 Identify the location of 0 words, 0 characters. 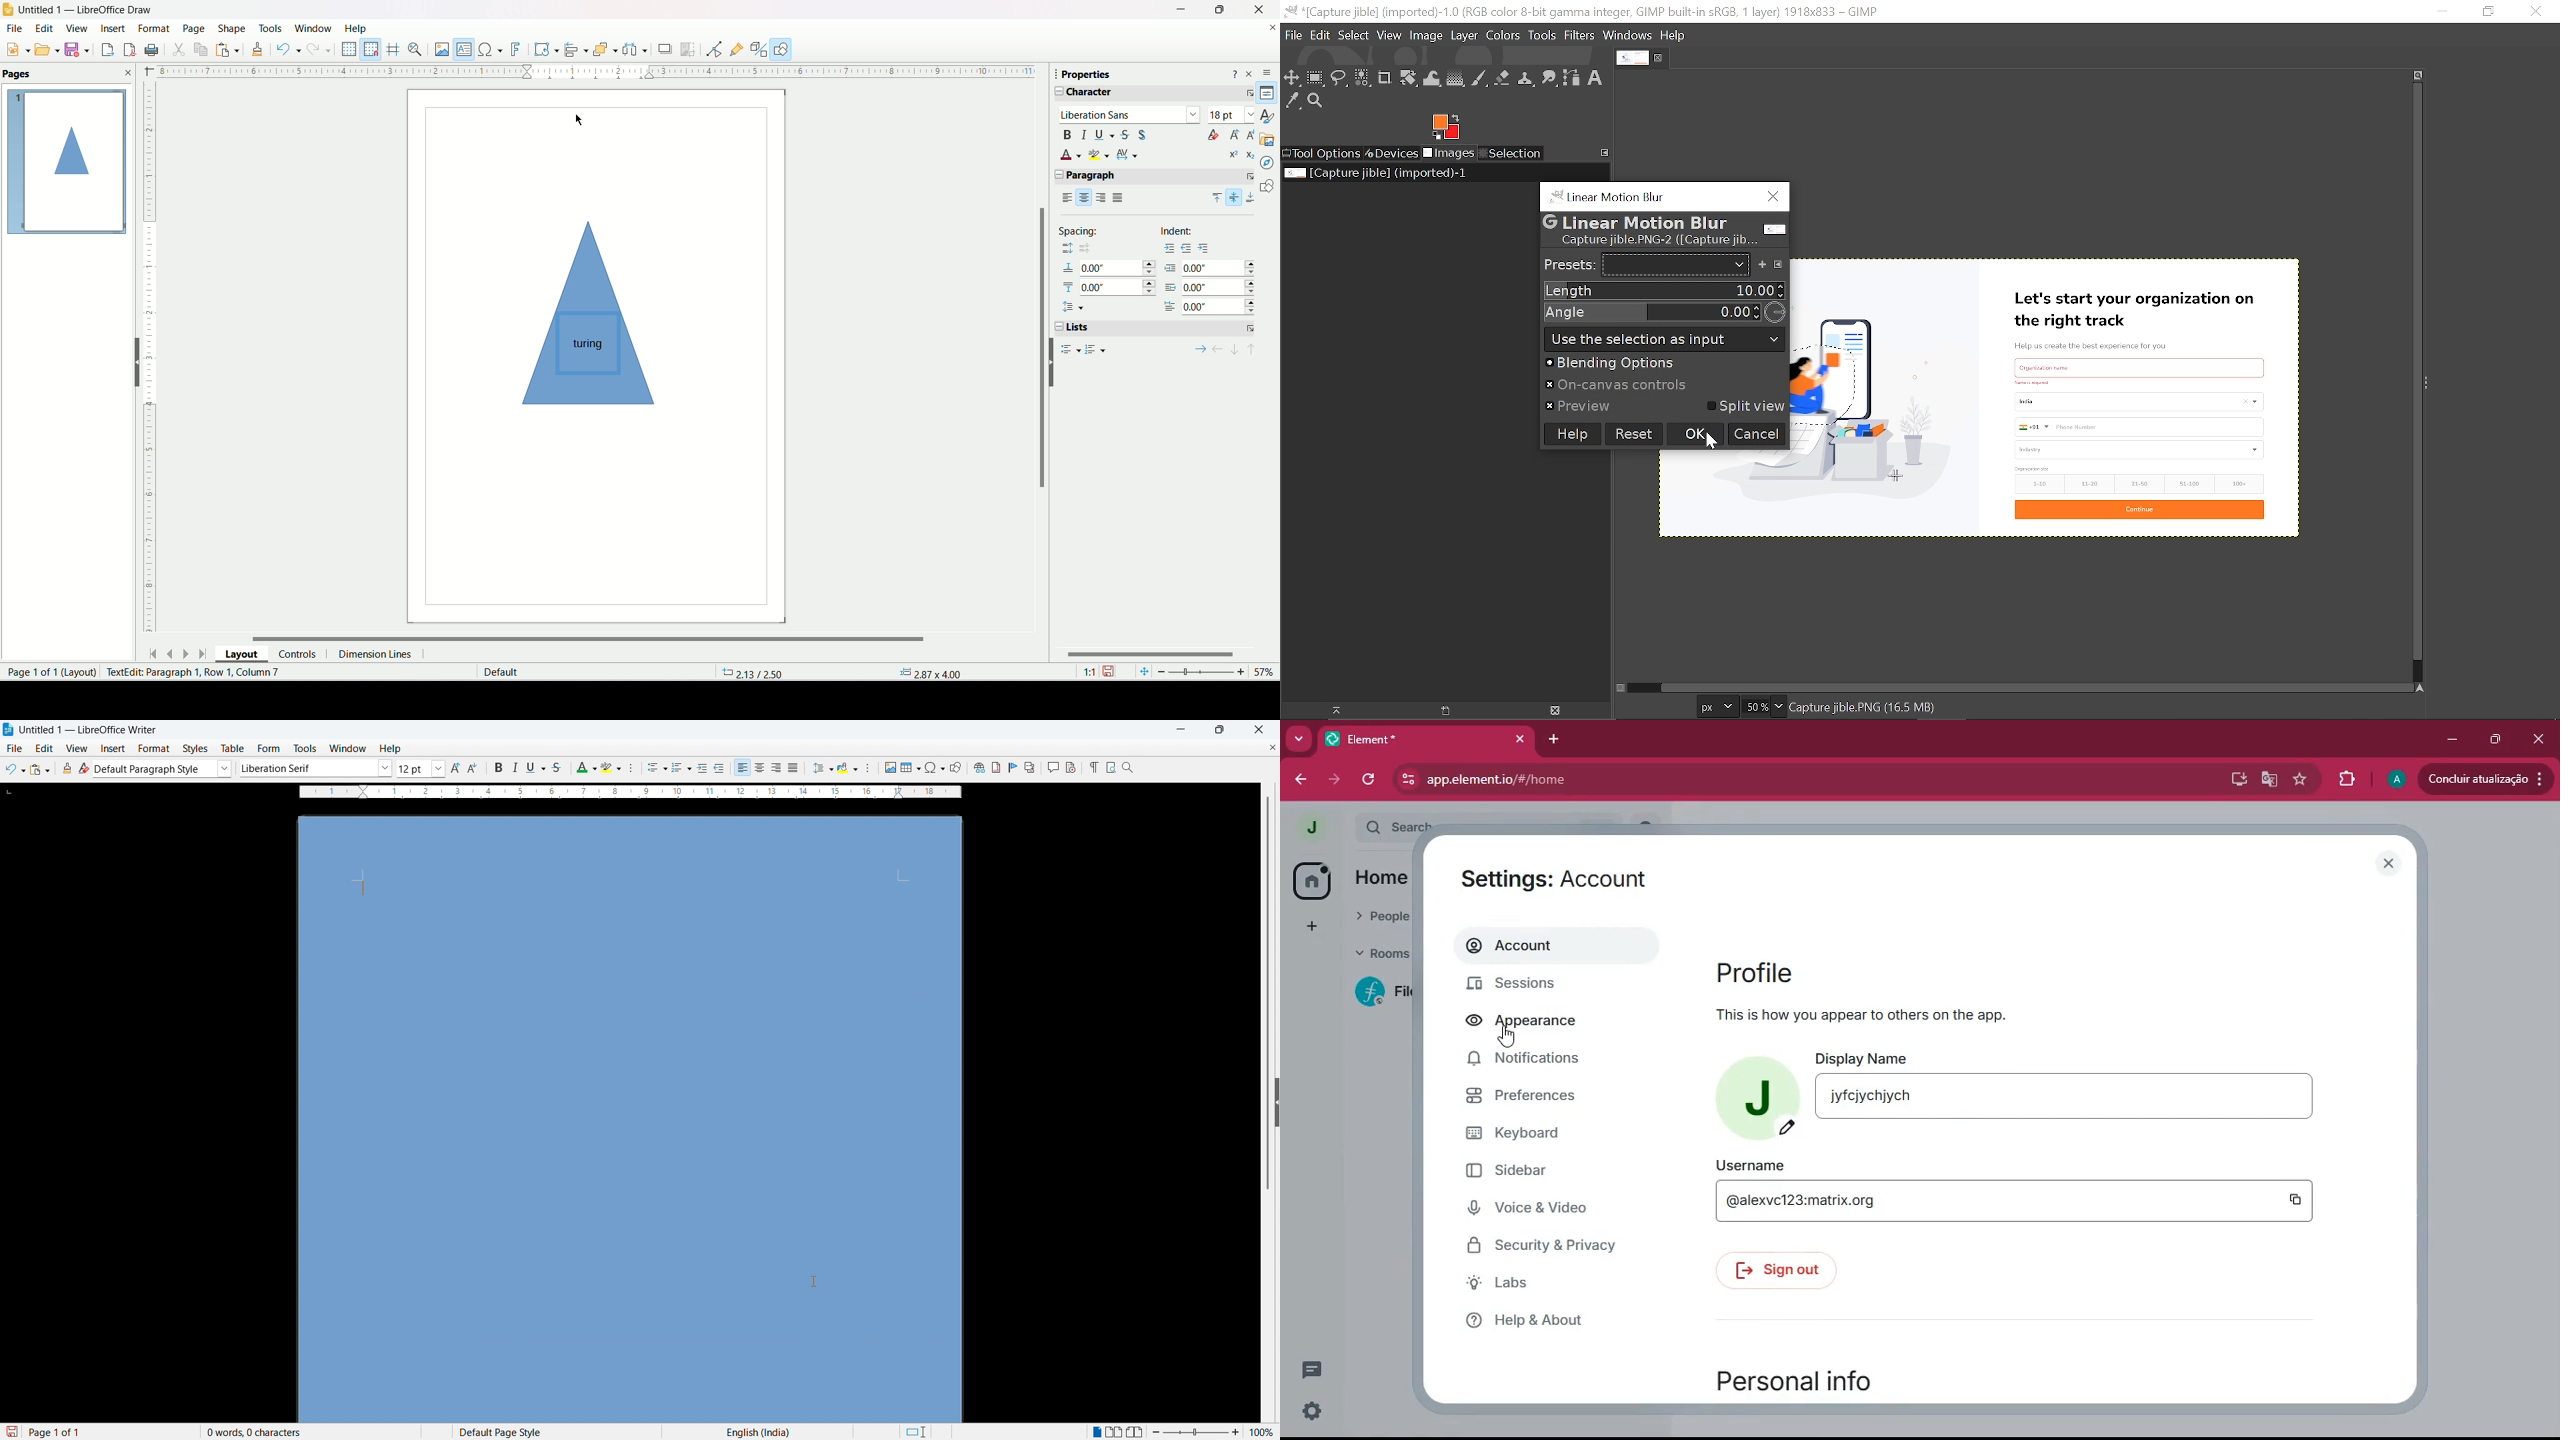
(255, 1432).